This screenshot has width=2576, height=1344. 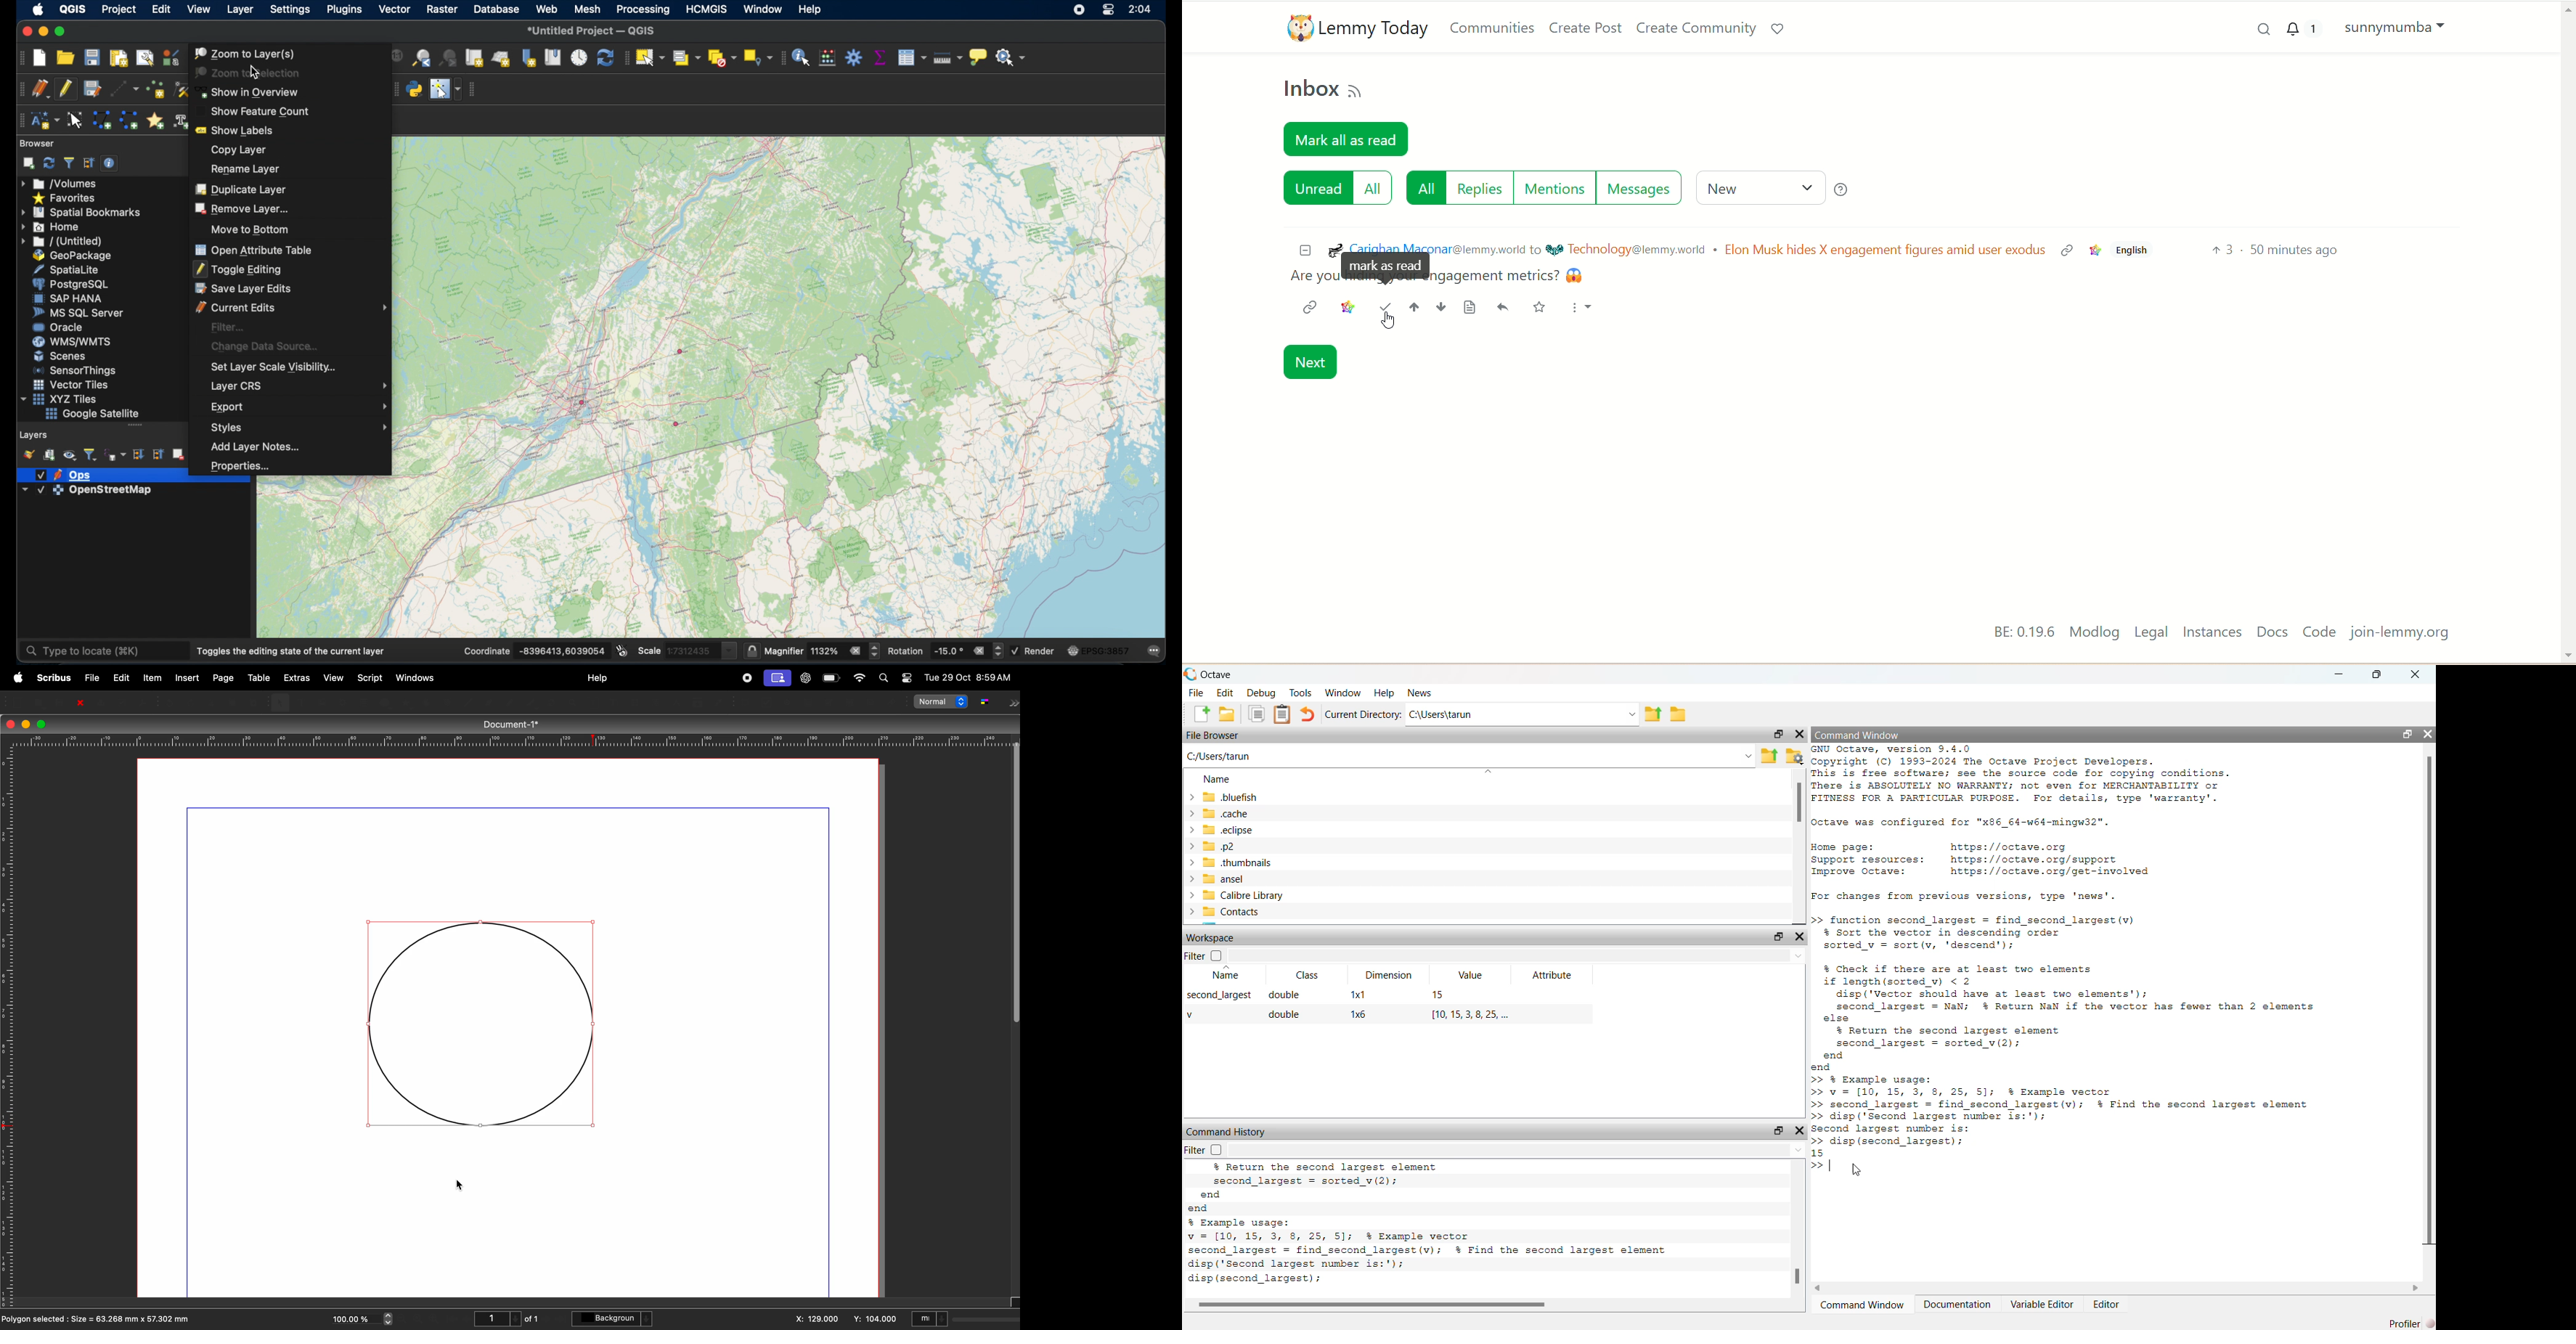 What do you see at coordinates (589, 10) in the screenshot?
I see `mesh` at bounding box center [589, 10].